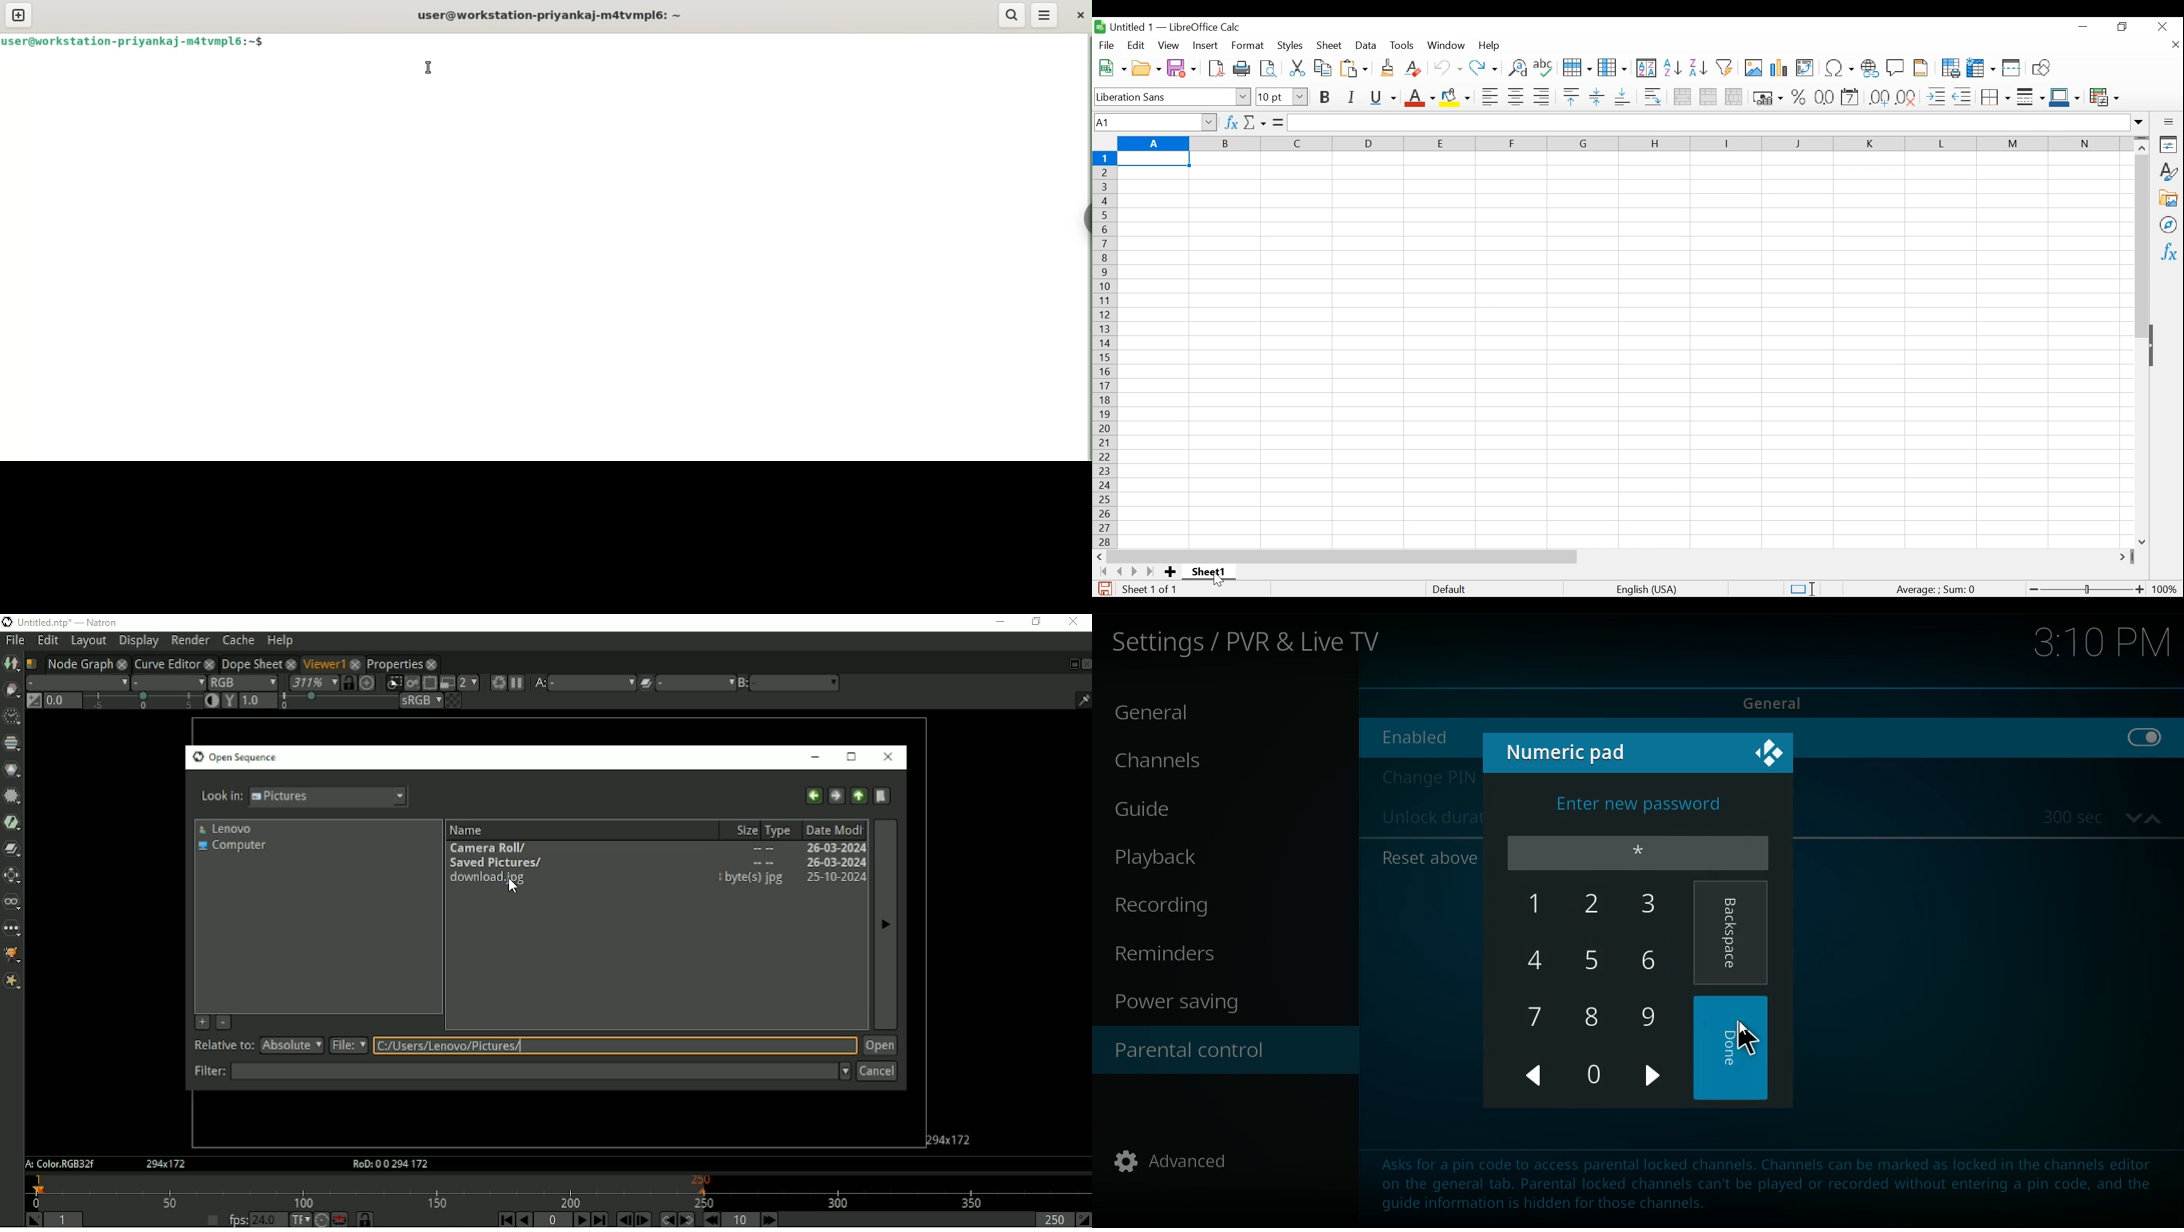 This screenshot has width=2184, height=1232. Describe the element at coordinates (1708, 97) in the screenshot. I see `Merge cells` at that location.